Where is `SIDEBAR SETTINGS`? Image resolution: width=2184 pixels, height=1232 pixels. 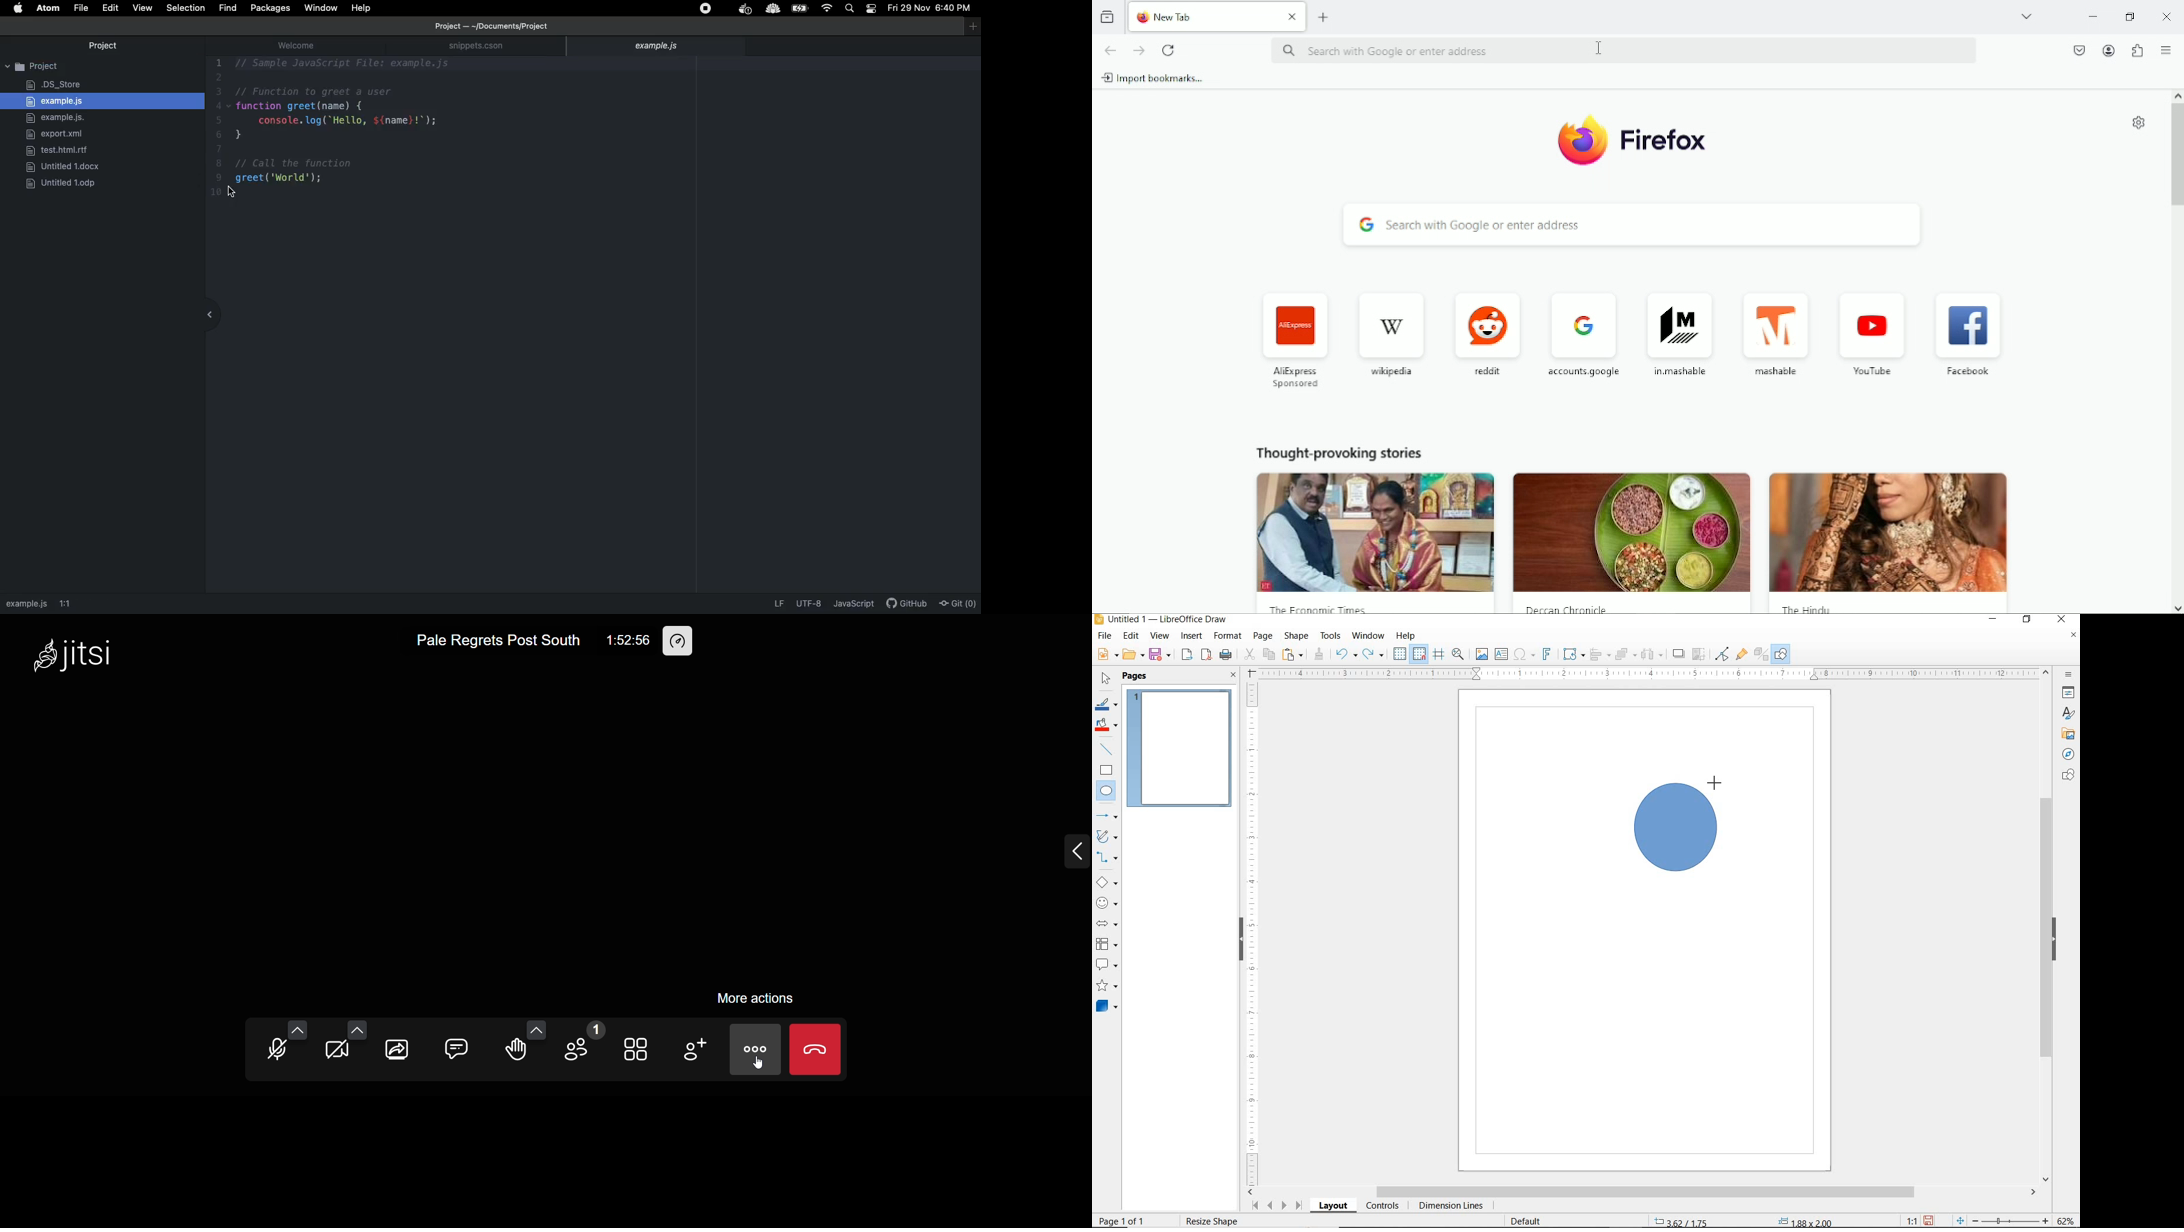 SIDEBAR SETTINGS is located at coordinates (2069, 675).